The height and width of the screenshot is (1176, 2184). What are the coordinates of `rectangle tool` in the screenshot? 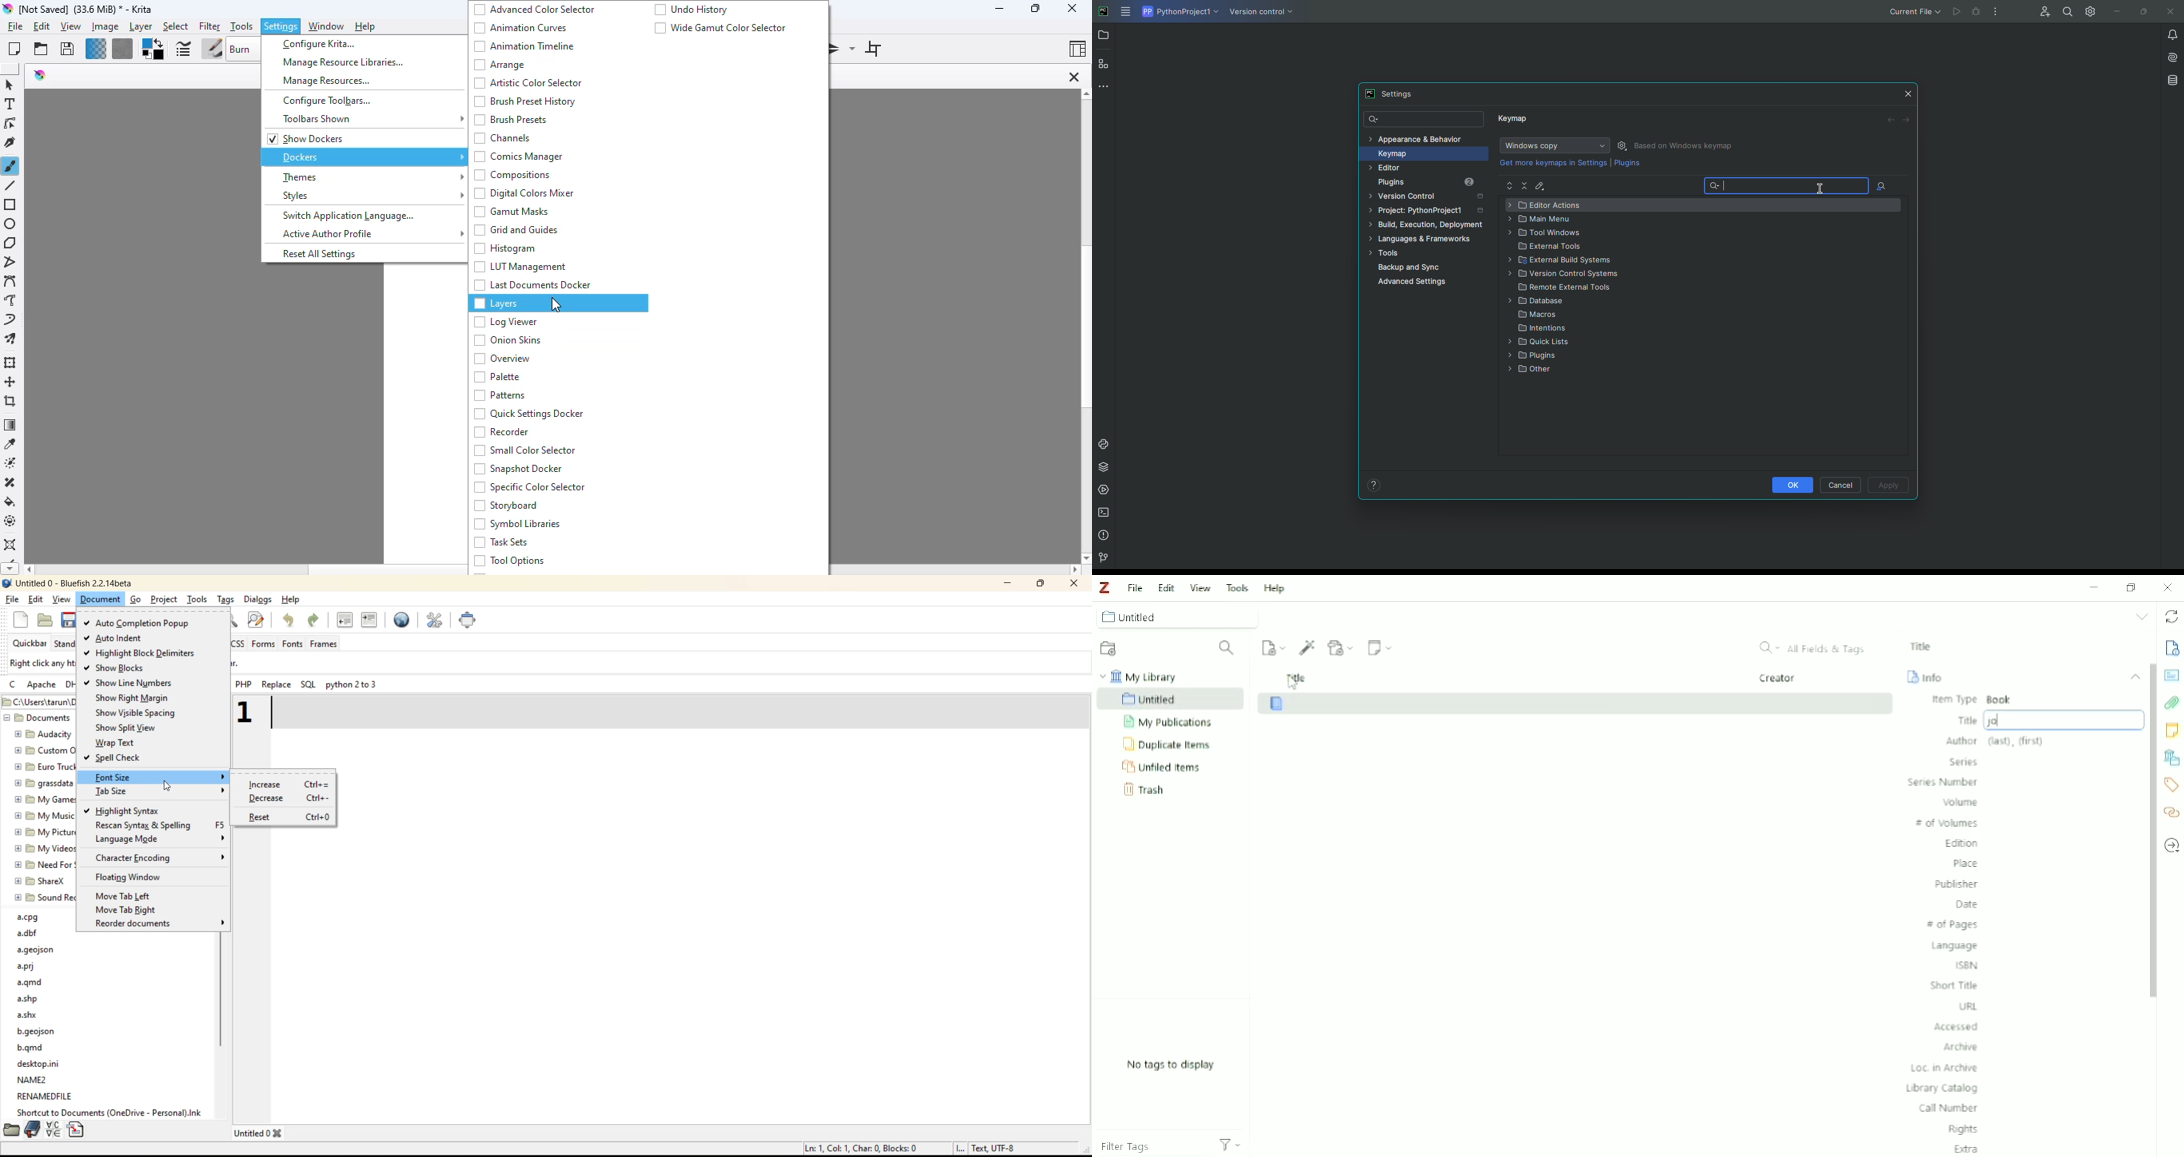 It's located at (11, 205).